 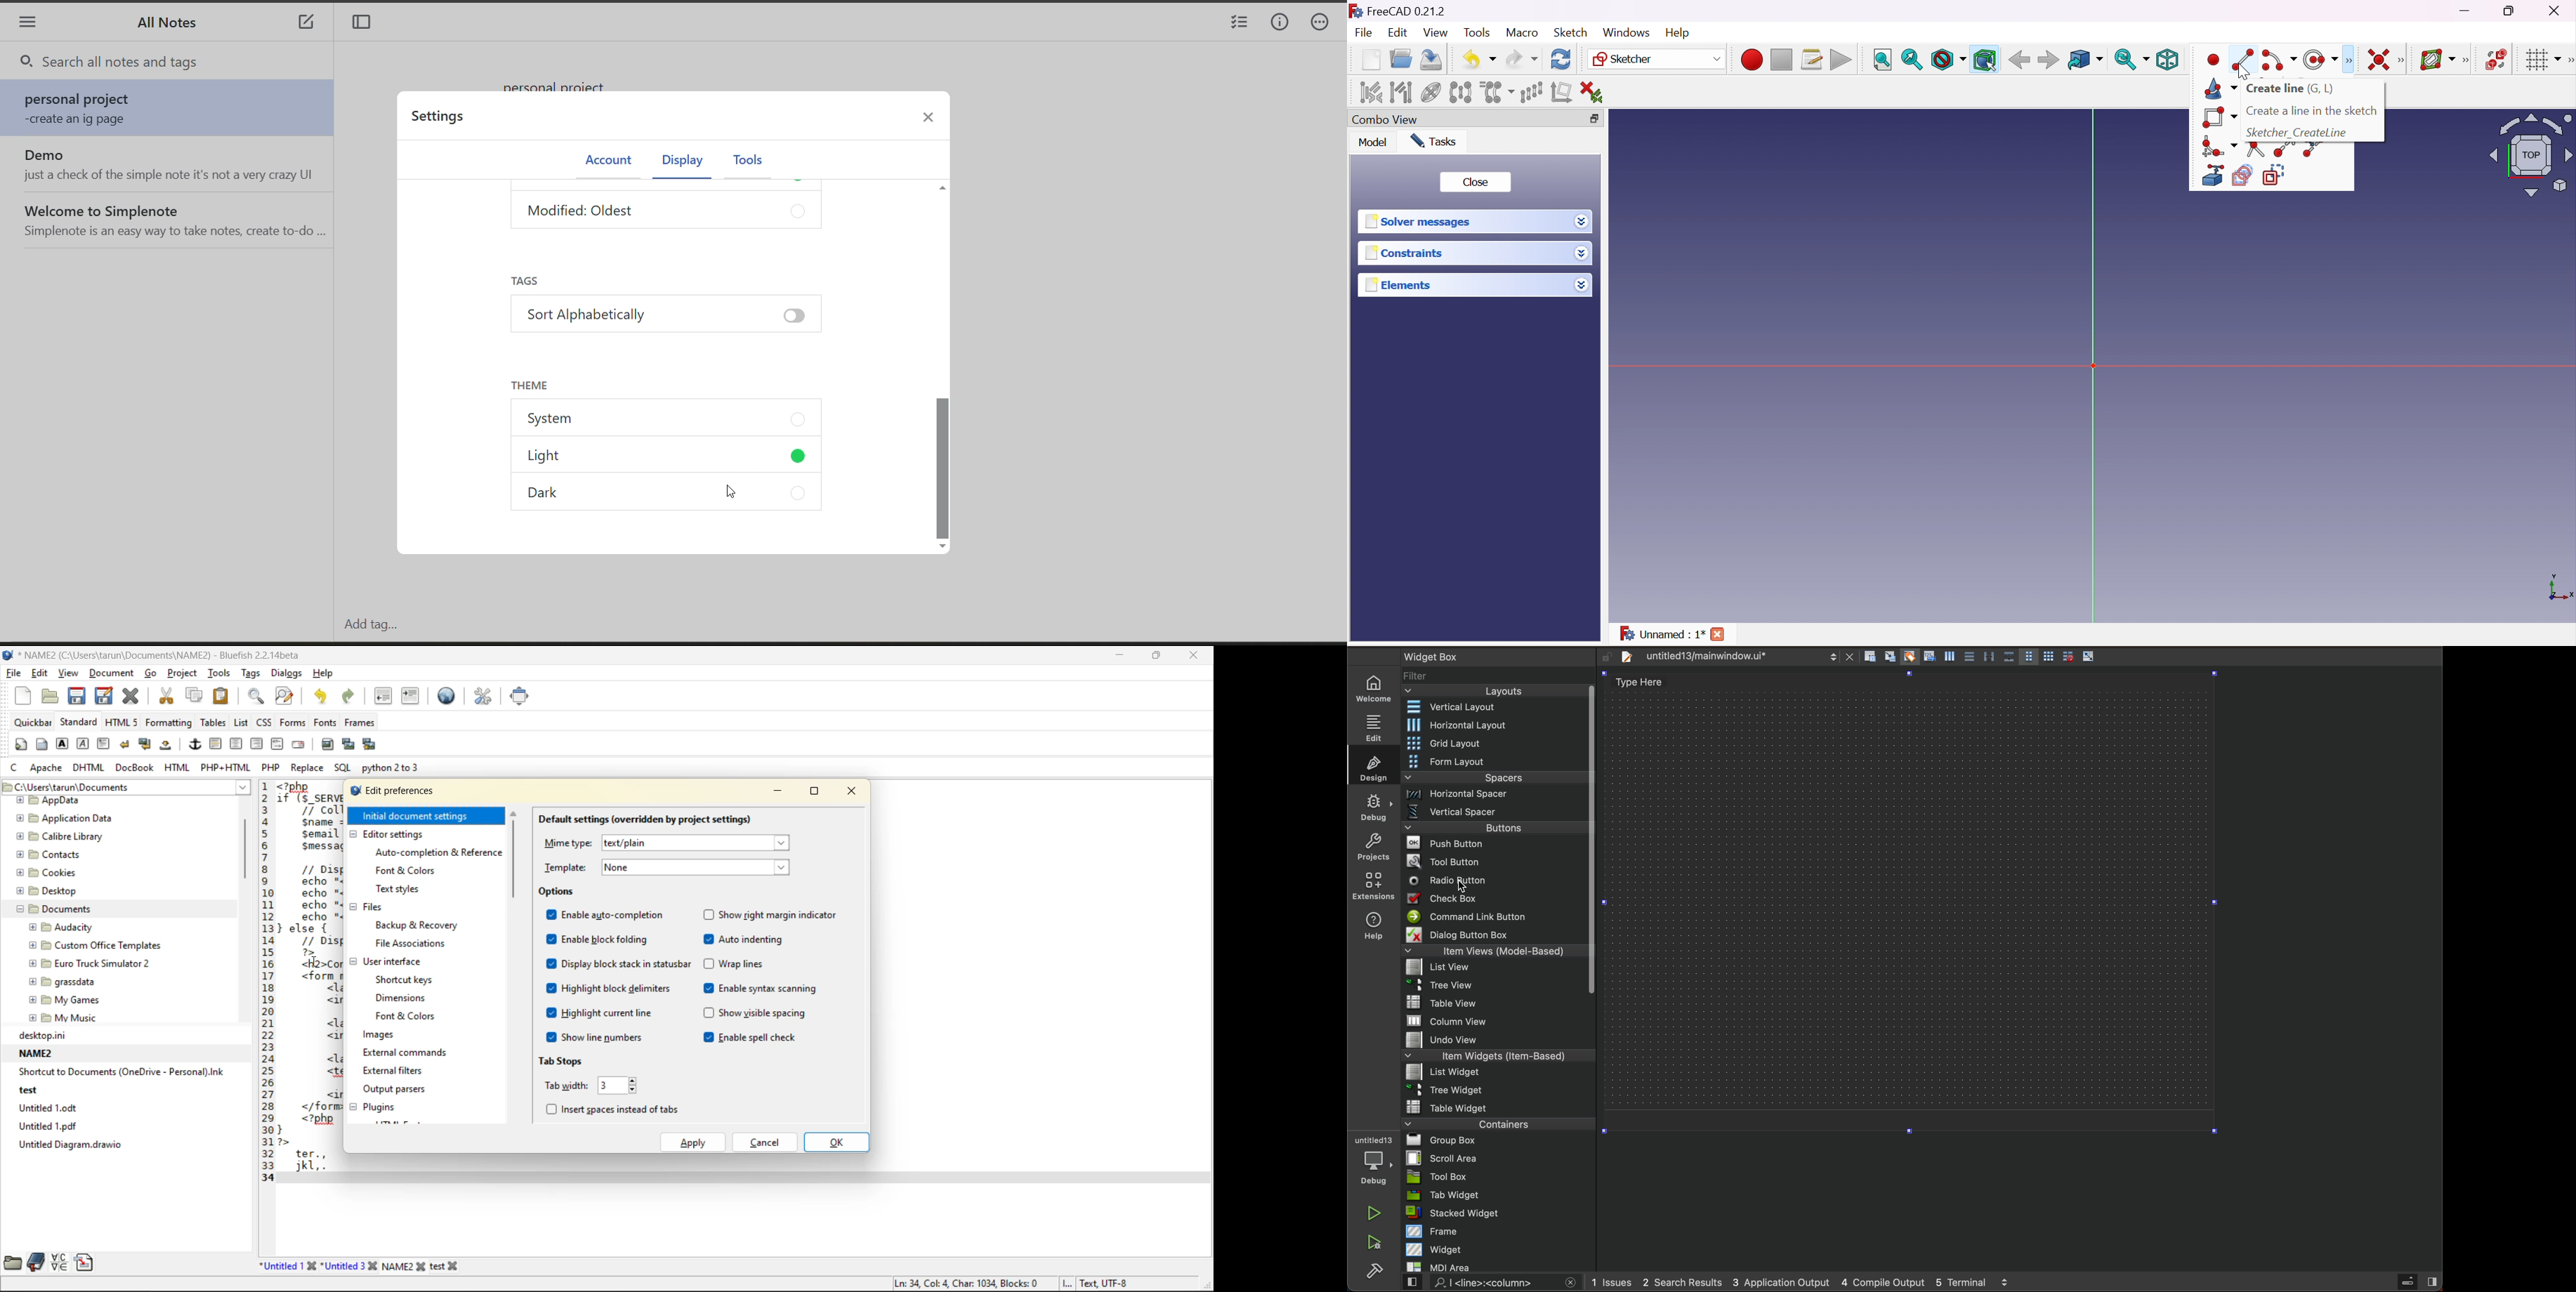 I want to click on system, so click(x=667, y=420).